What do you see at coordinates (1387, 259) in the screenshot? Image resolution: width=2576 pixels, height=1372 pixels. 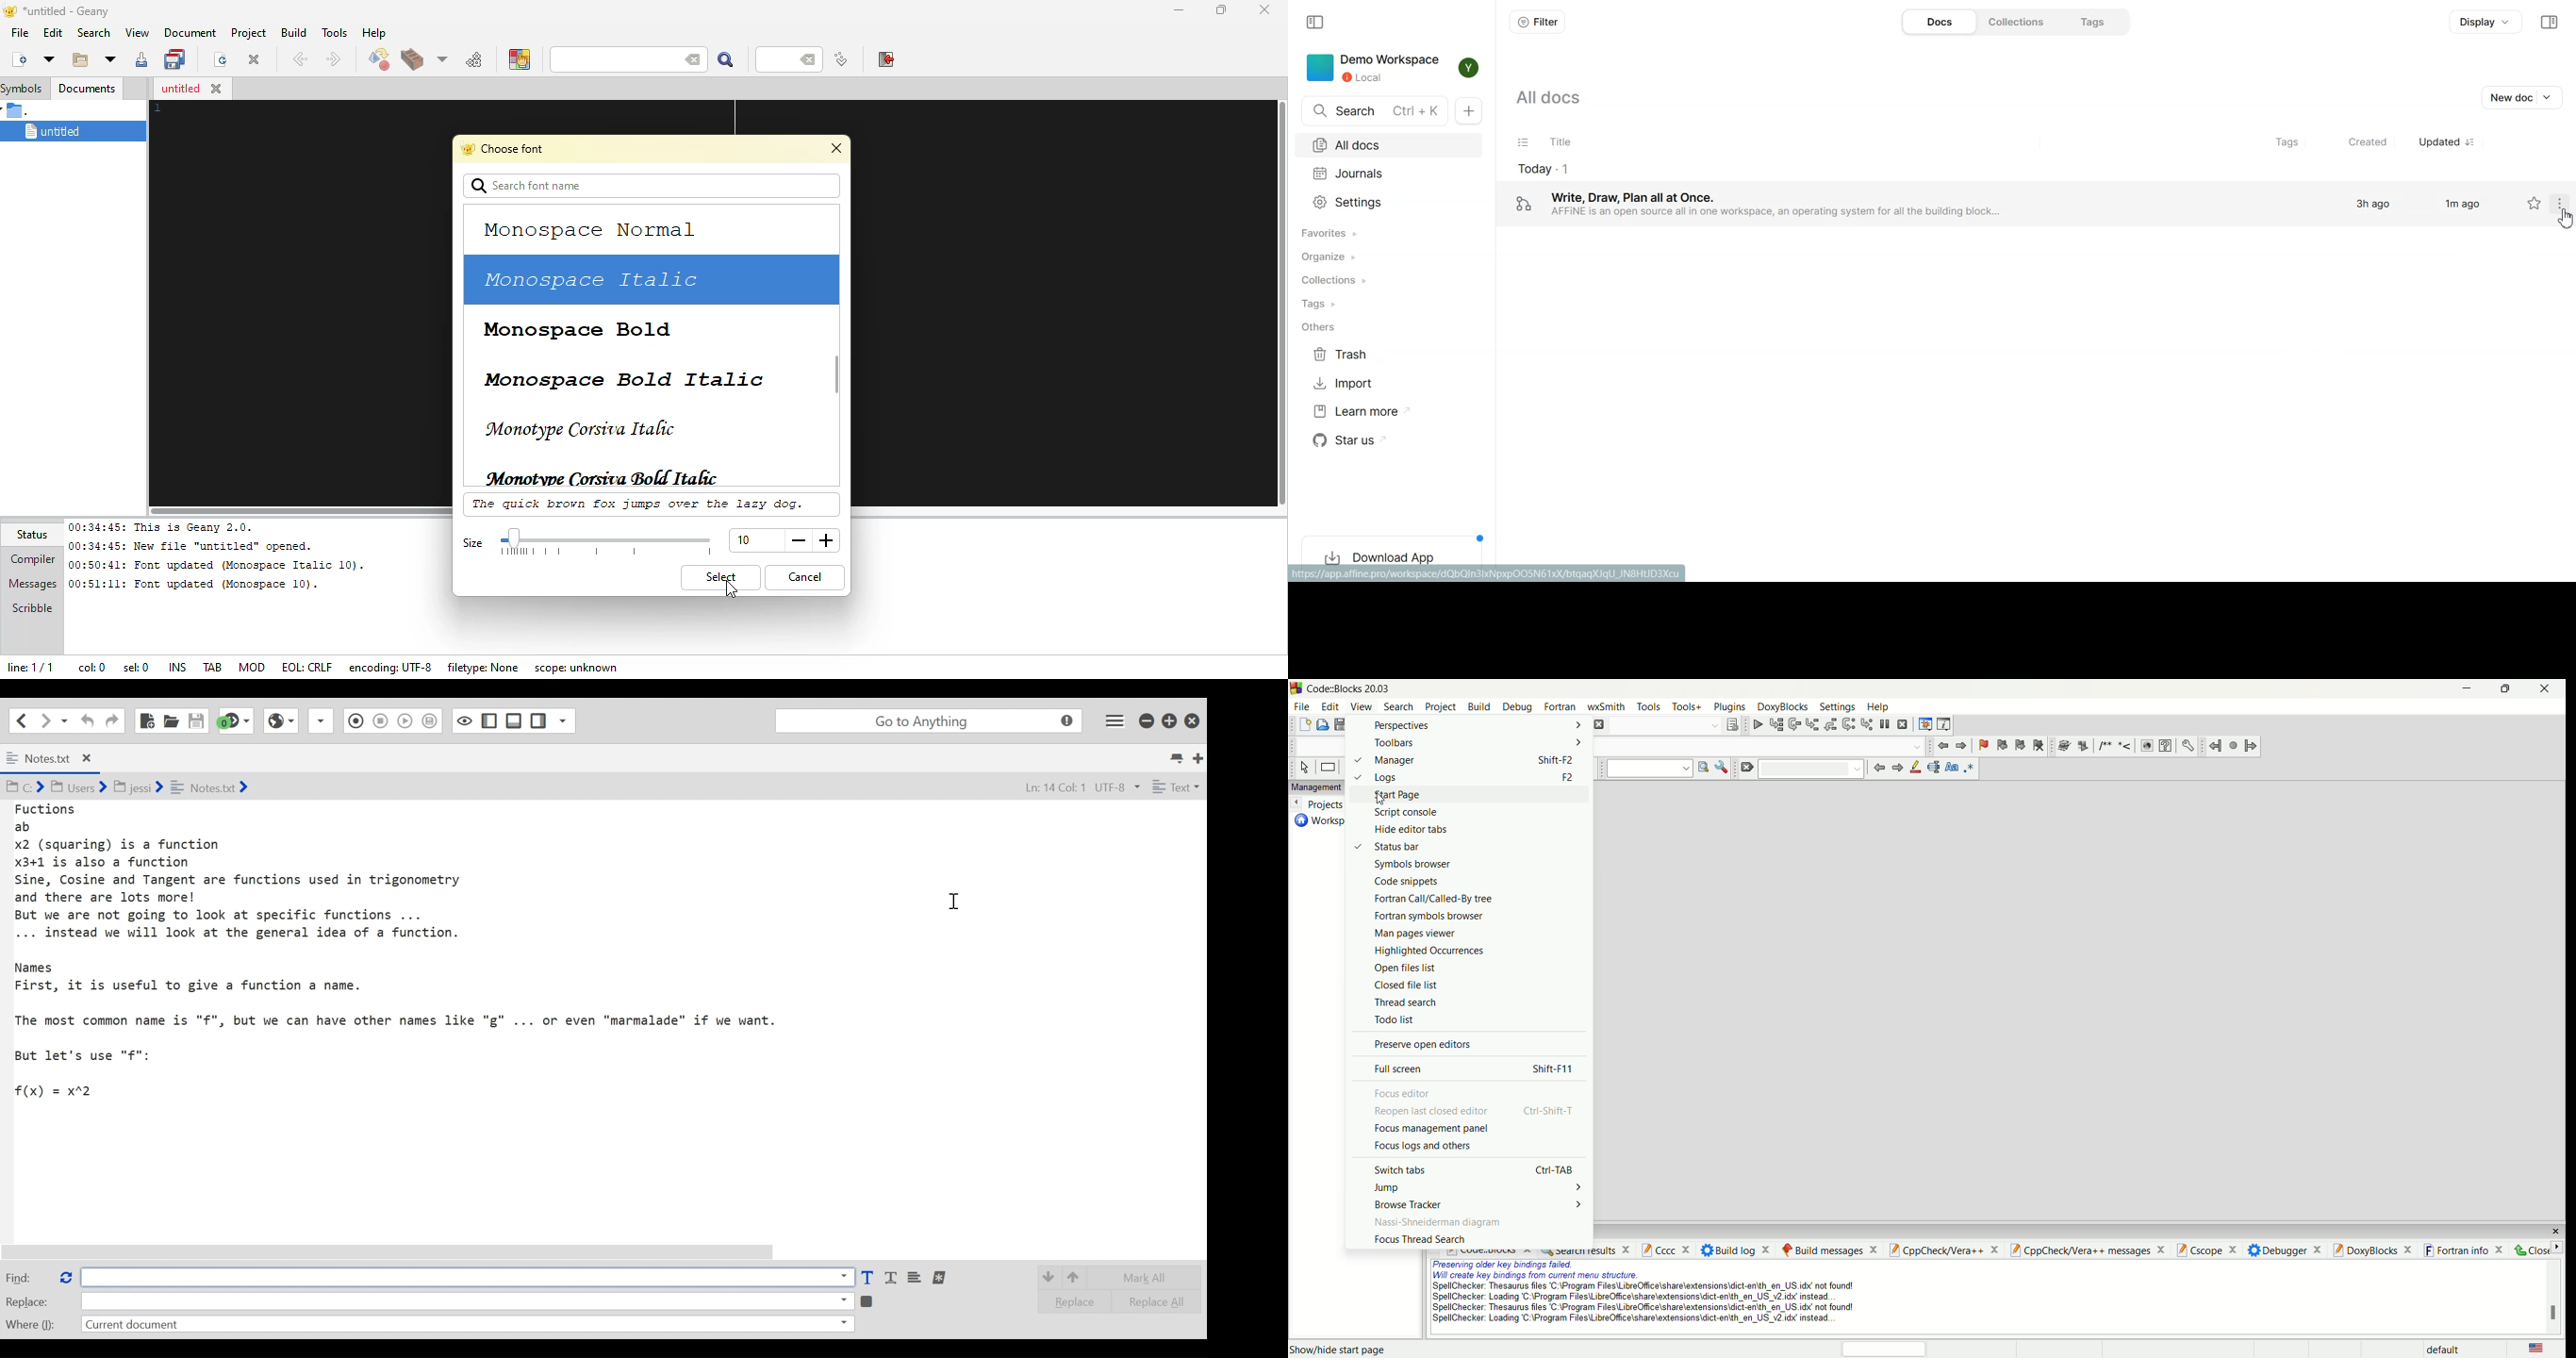 I see `Organize` at bounding box center [1387, 259].